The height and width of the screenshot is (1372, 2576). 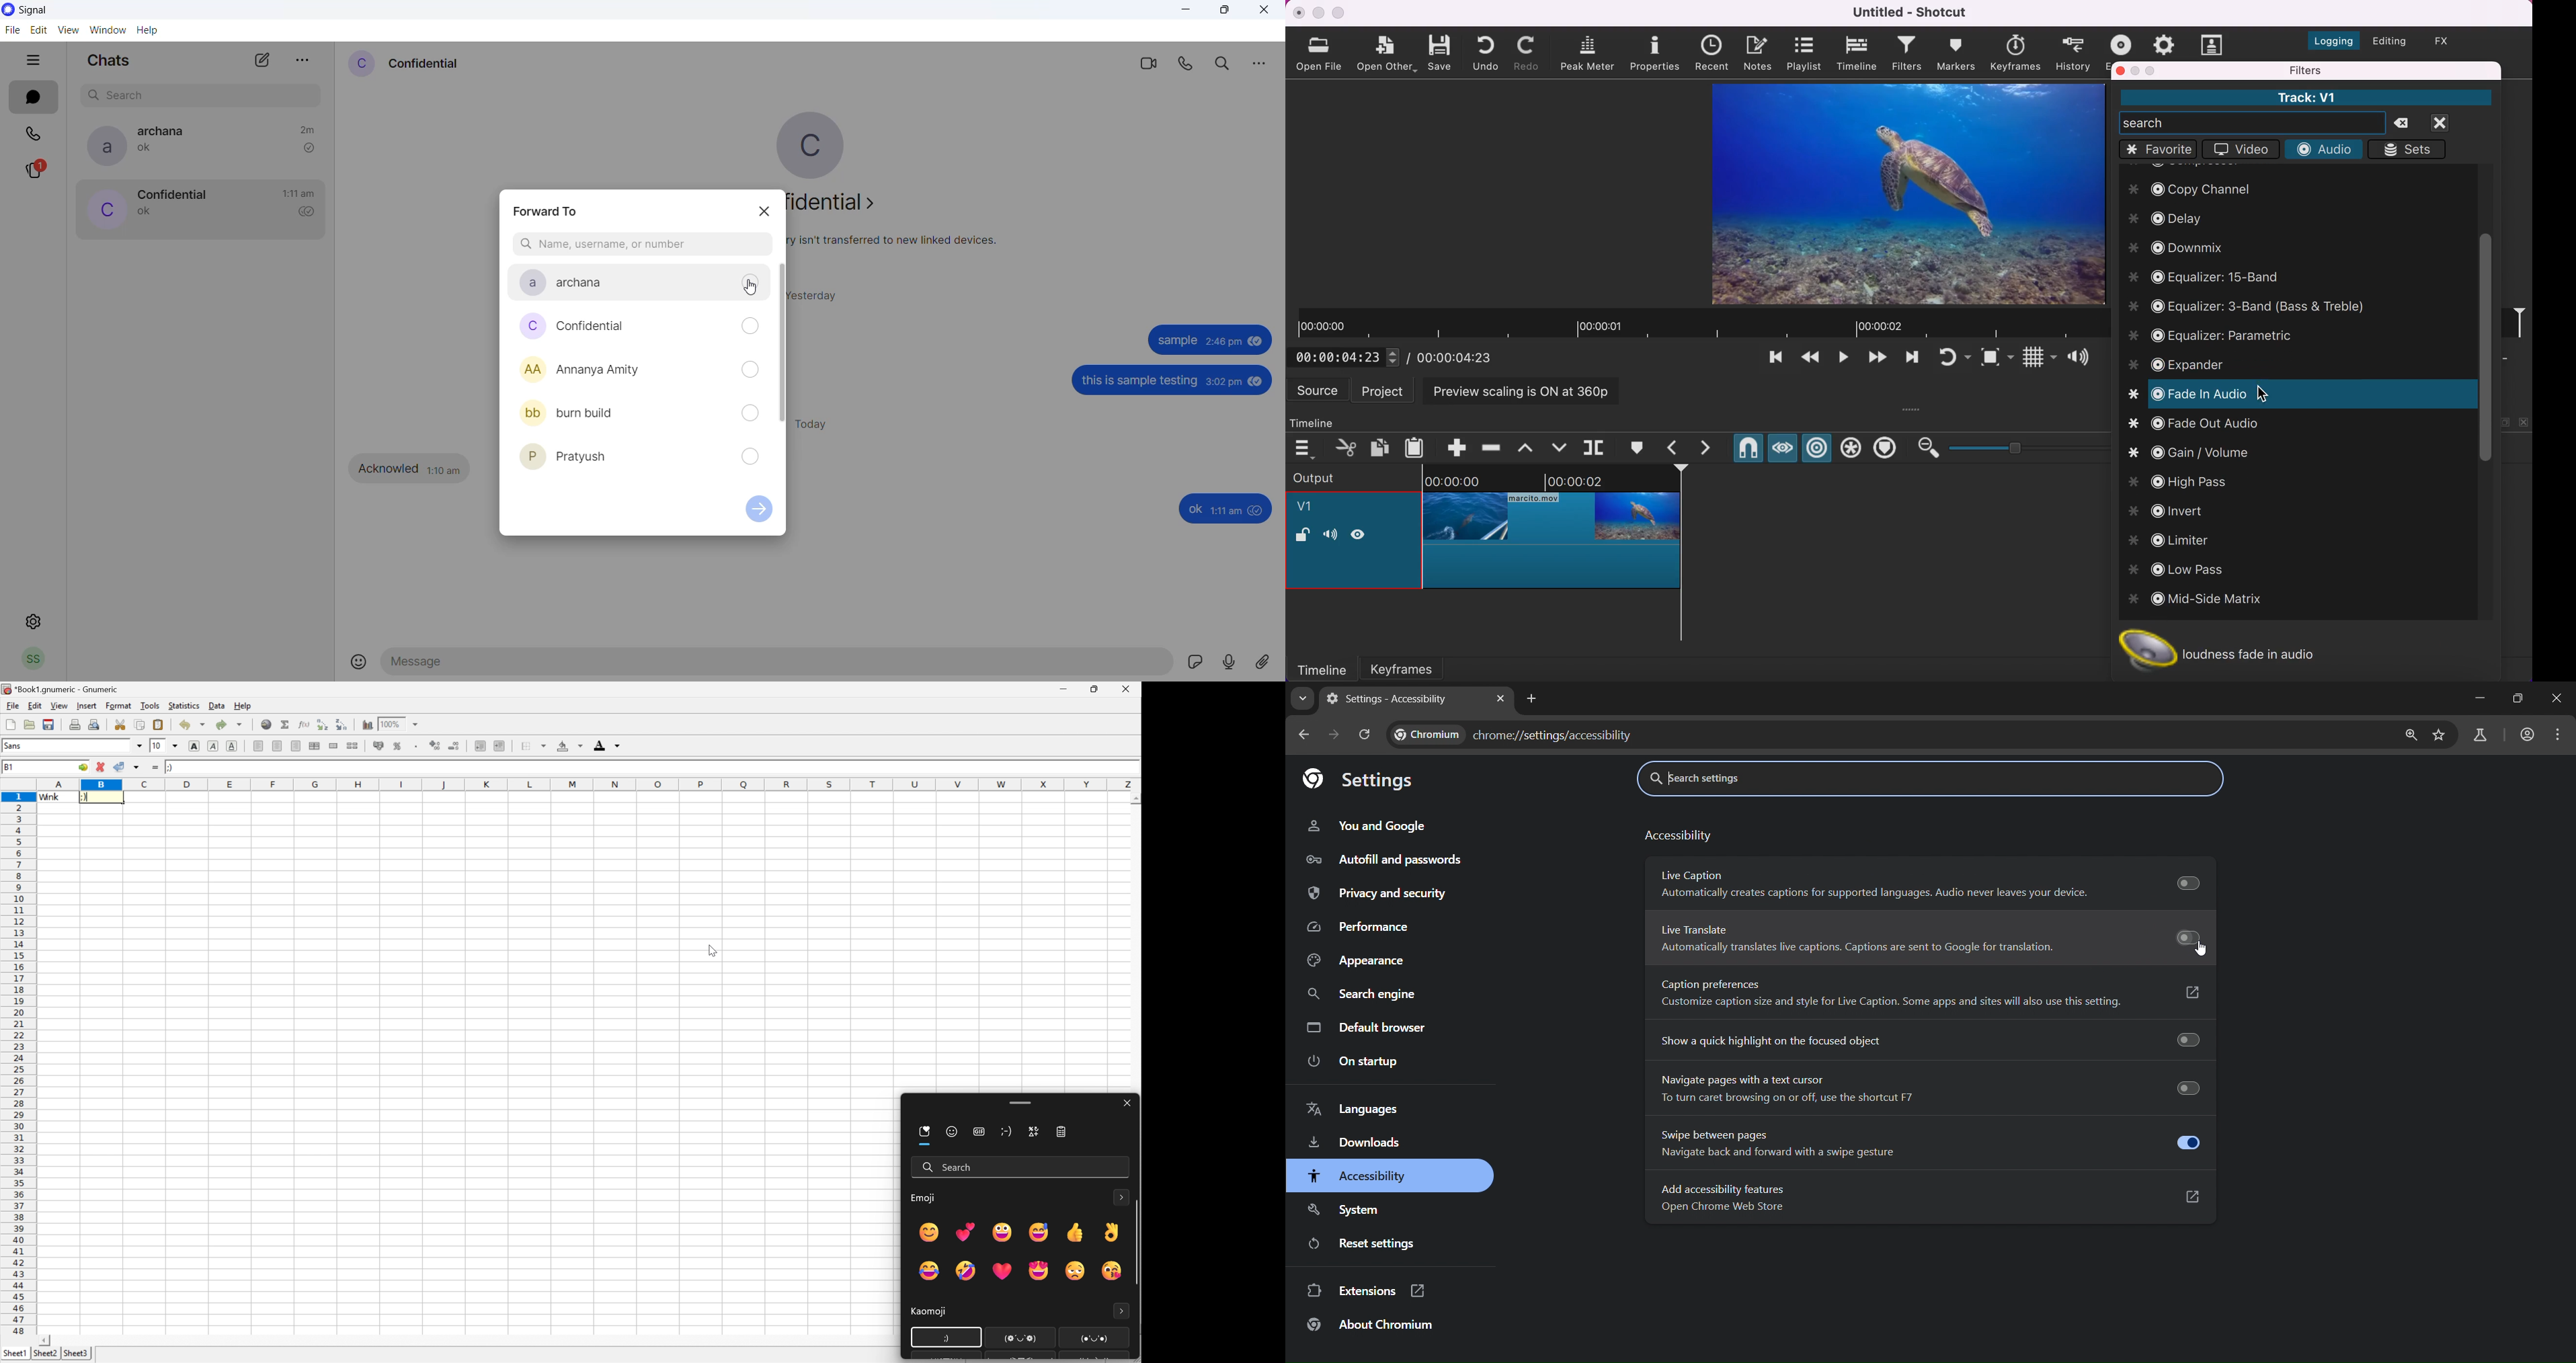 What do you see at coordinates (2179, 937) in the screenshot?
I see `toogle` at bounding box center [2179, 937].